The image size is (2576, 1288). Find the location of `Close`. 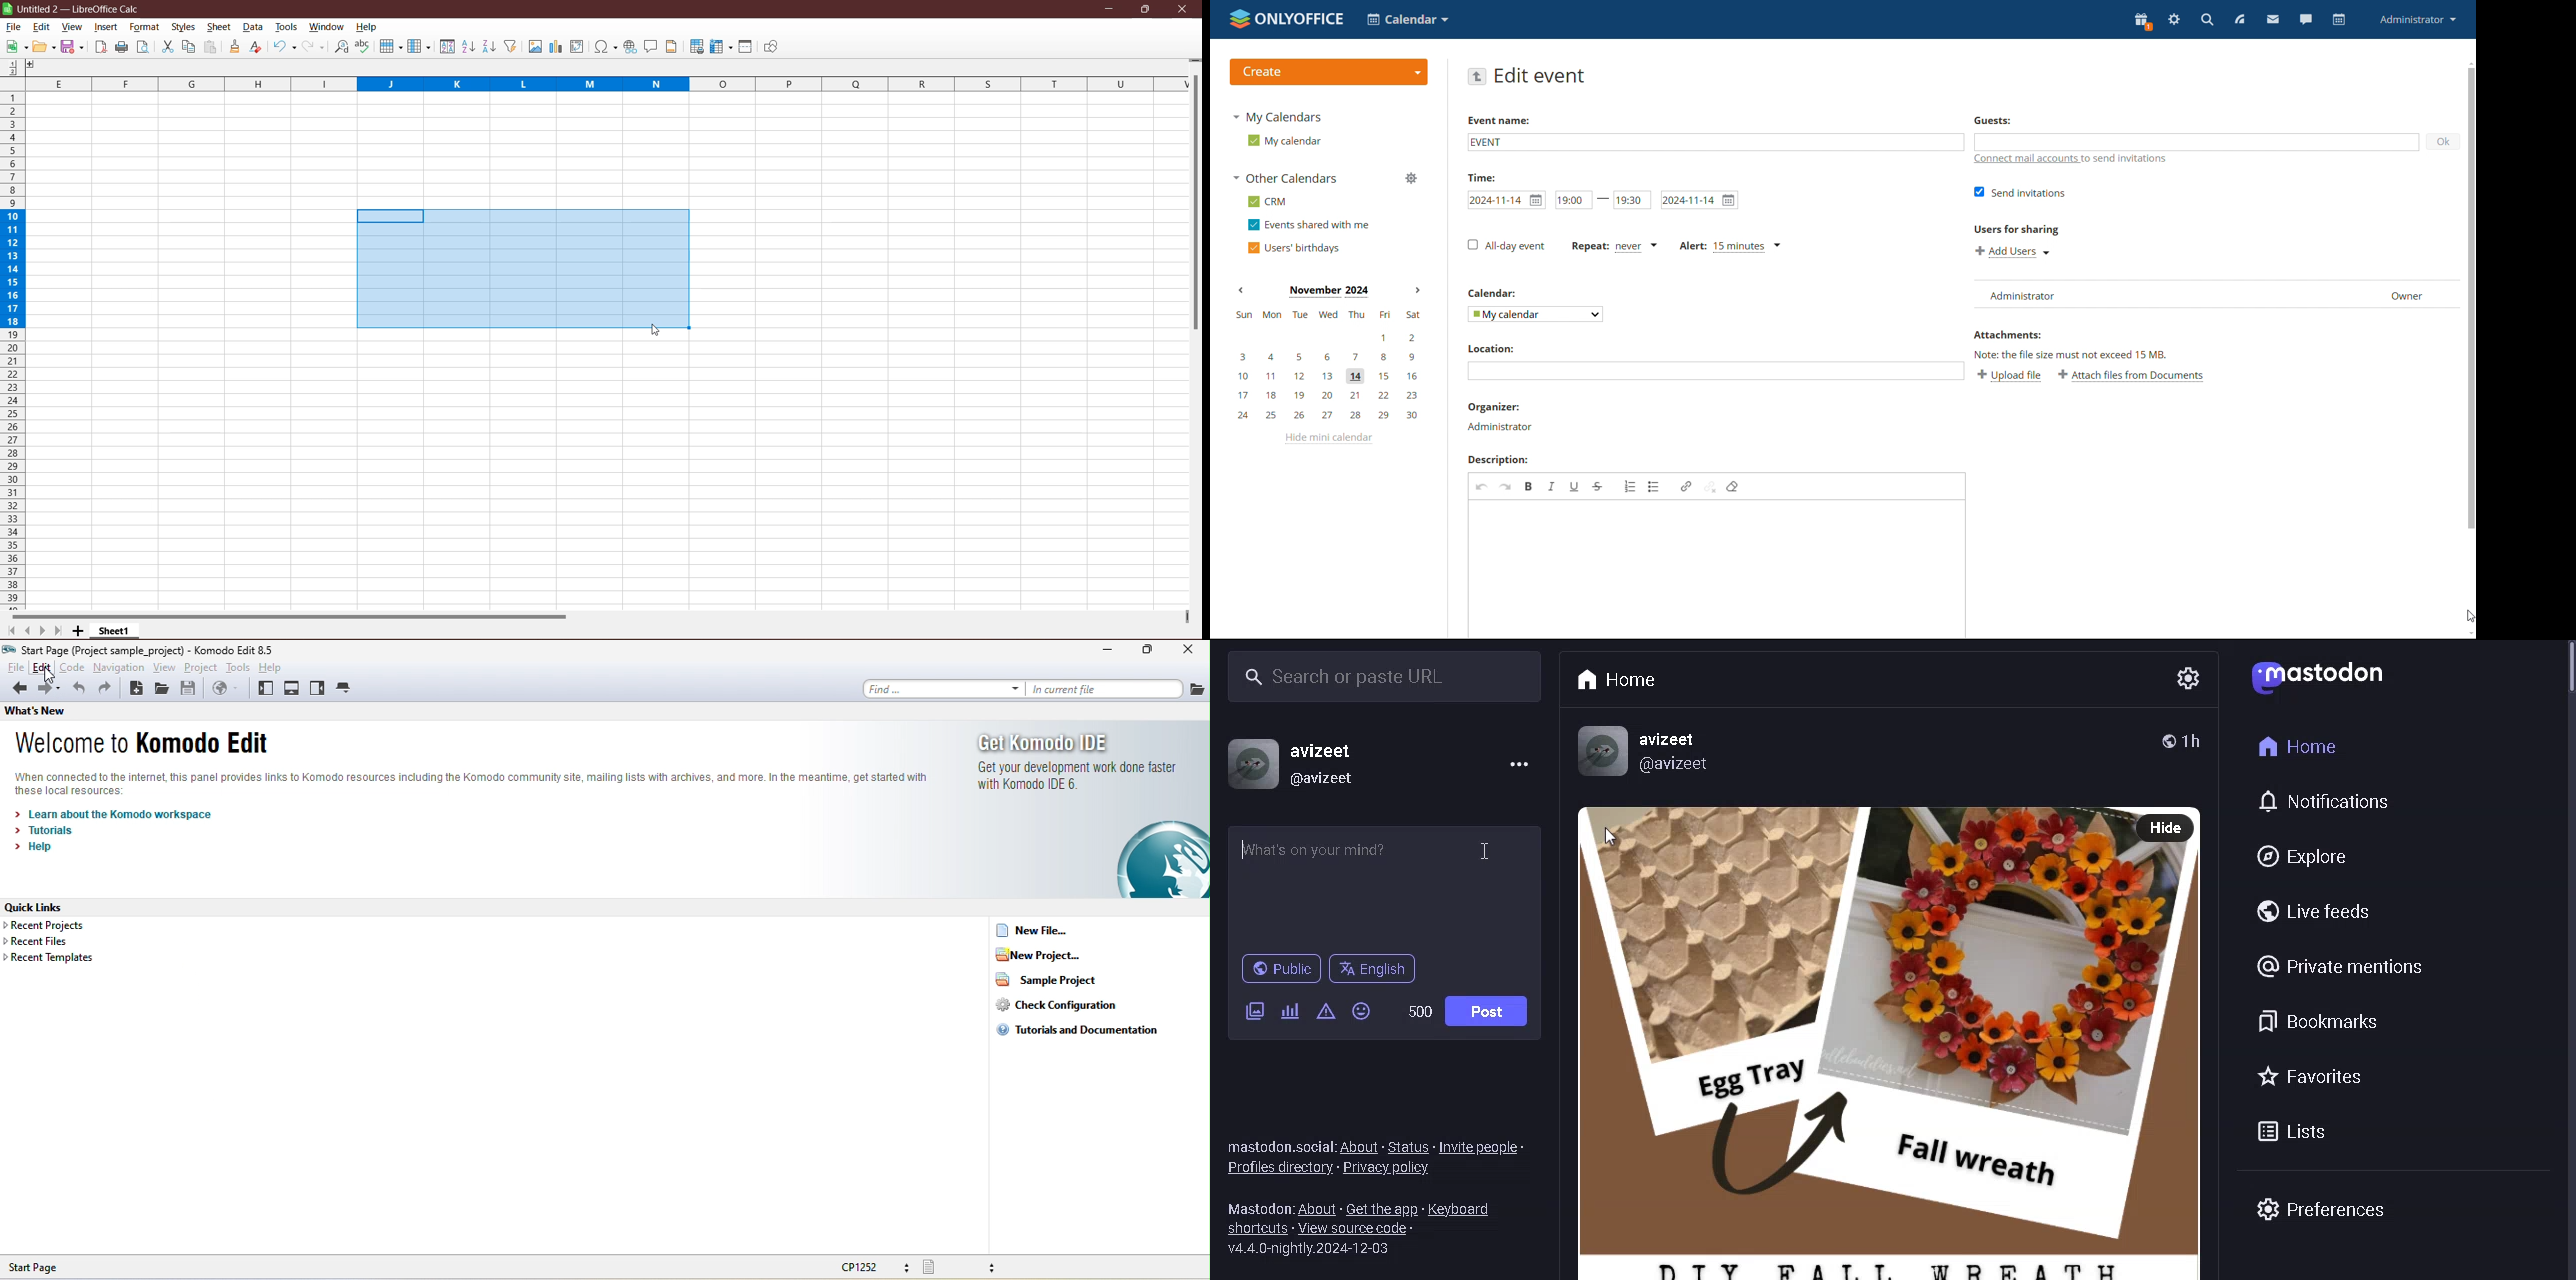

Close is located at coordinates (1183, 9).